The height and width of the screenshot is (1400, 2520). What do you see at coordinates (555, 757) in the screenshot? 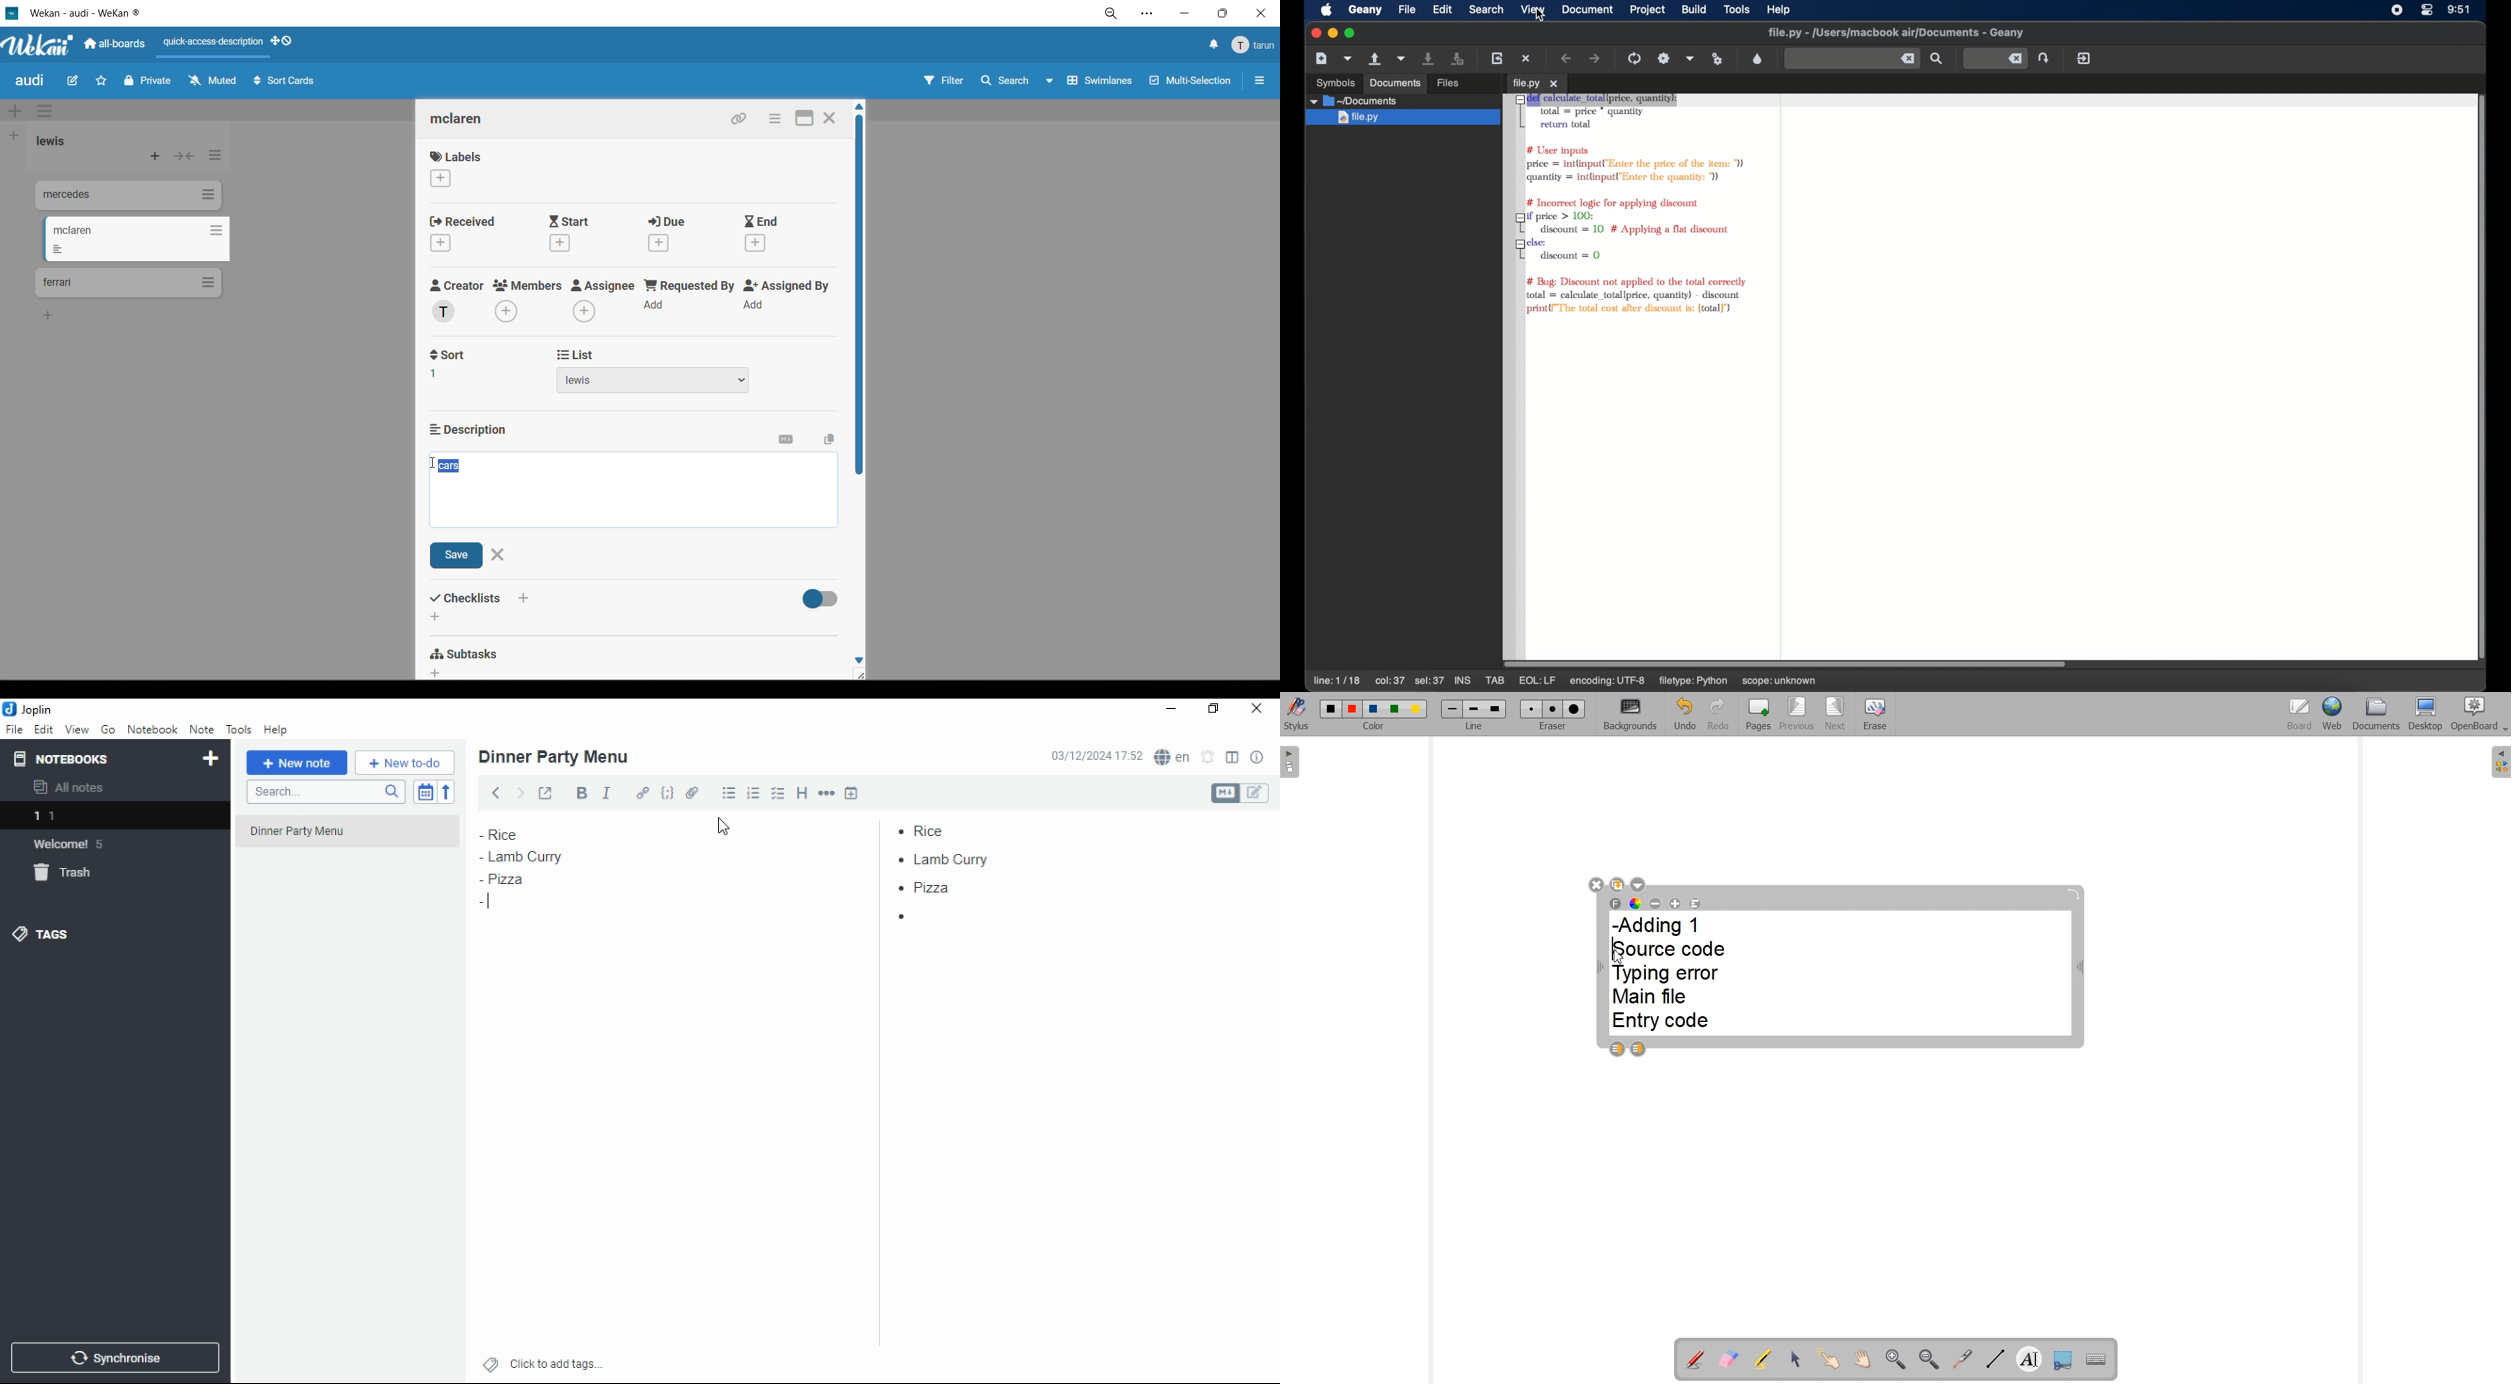
I see `dinner party menu` at bounding box center [555, 757].